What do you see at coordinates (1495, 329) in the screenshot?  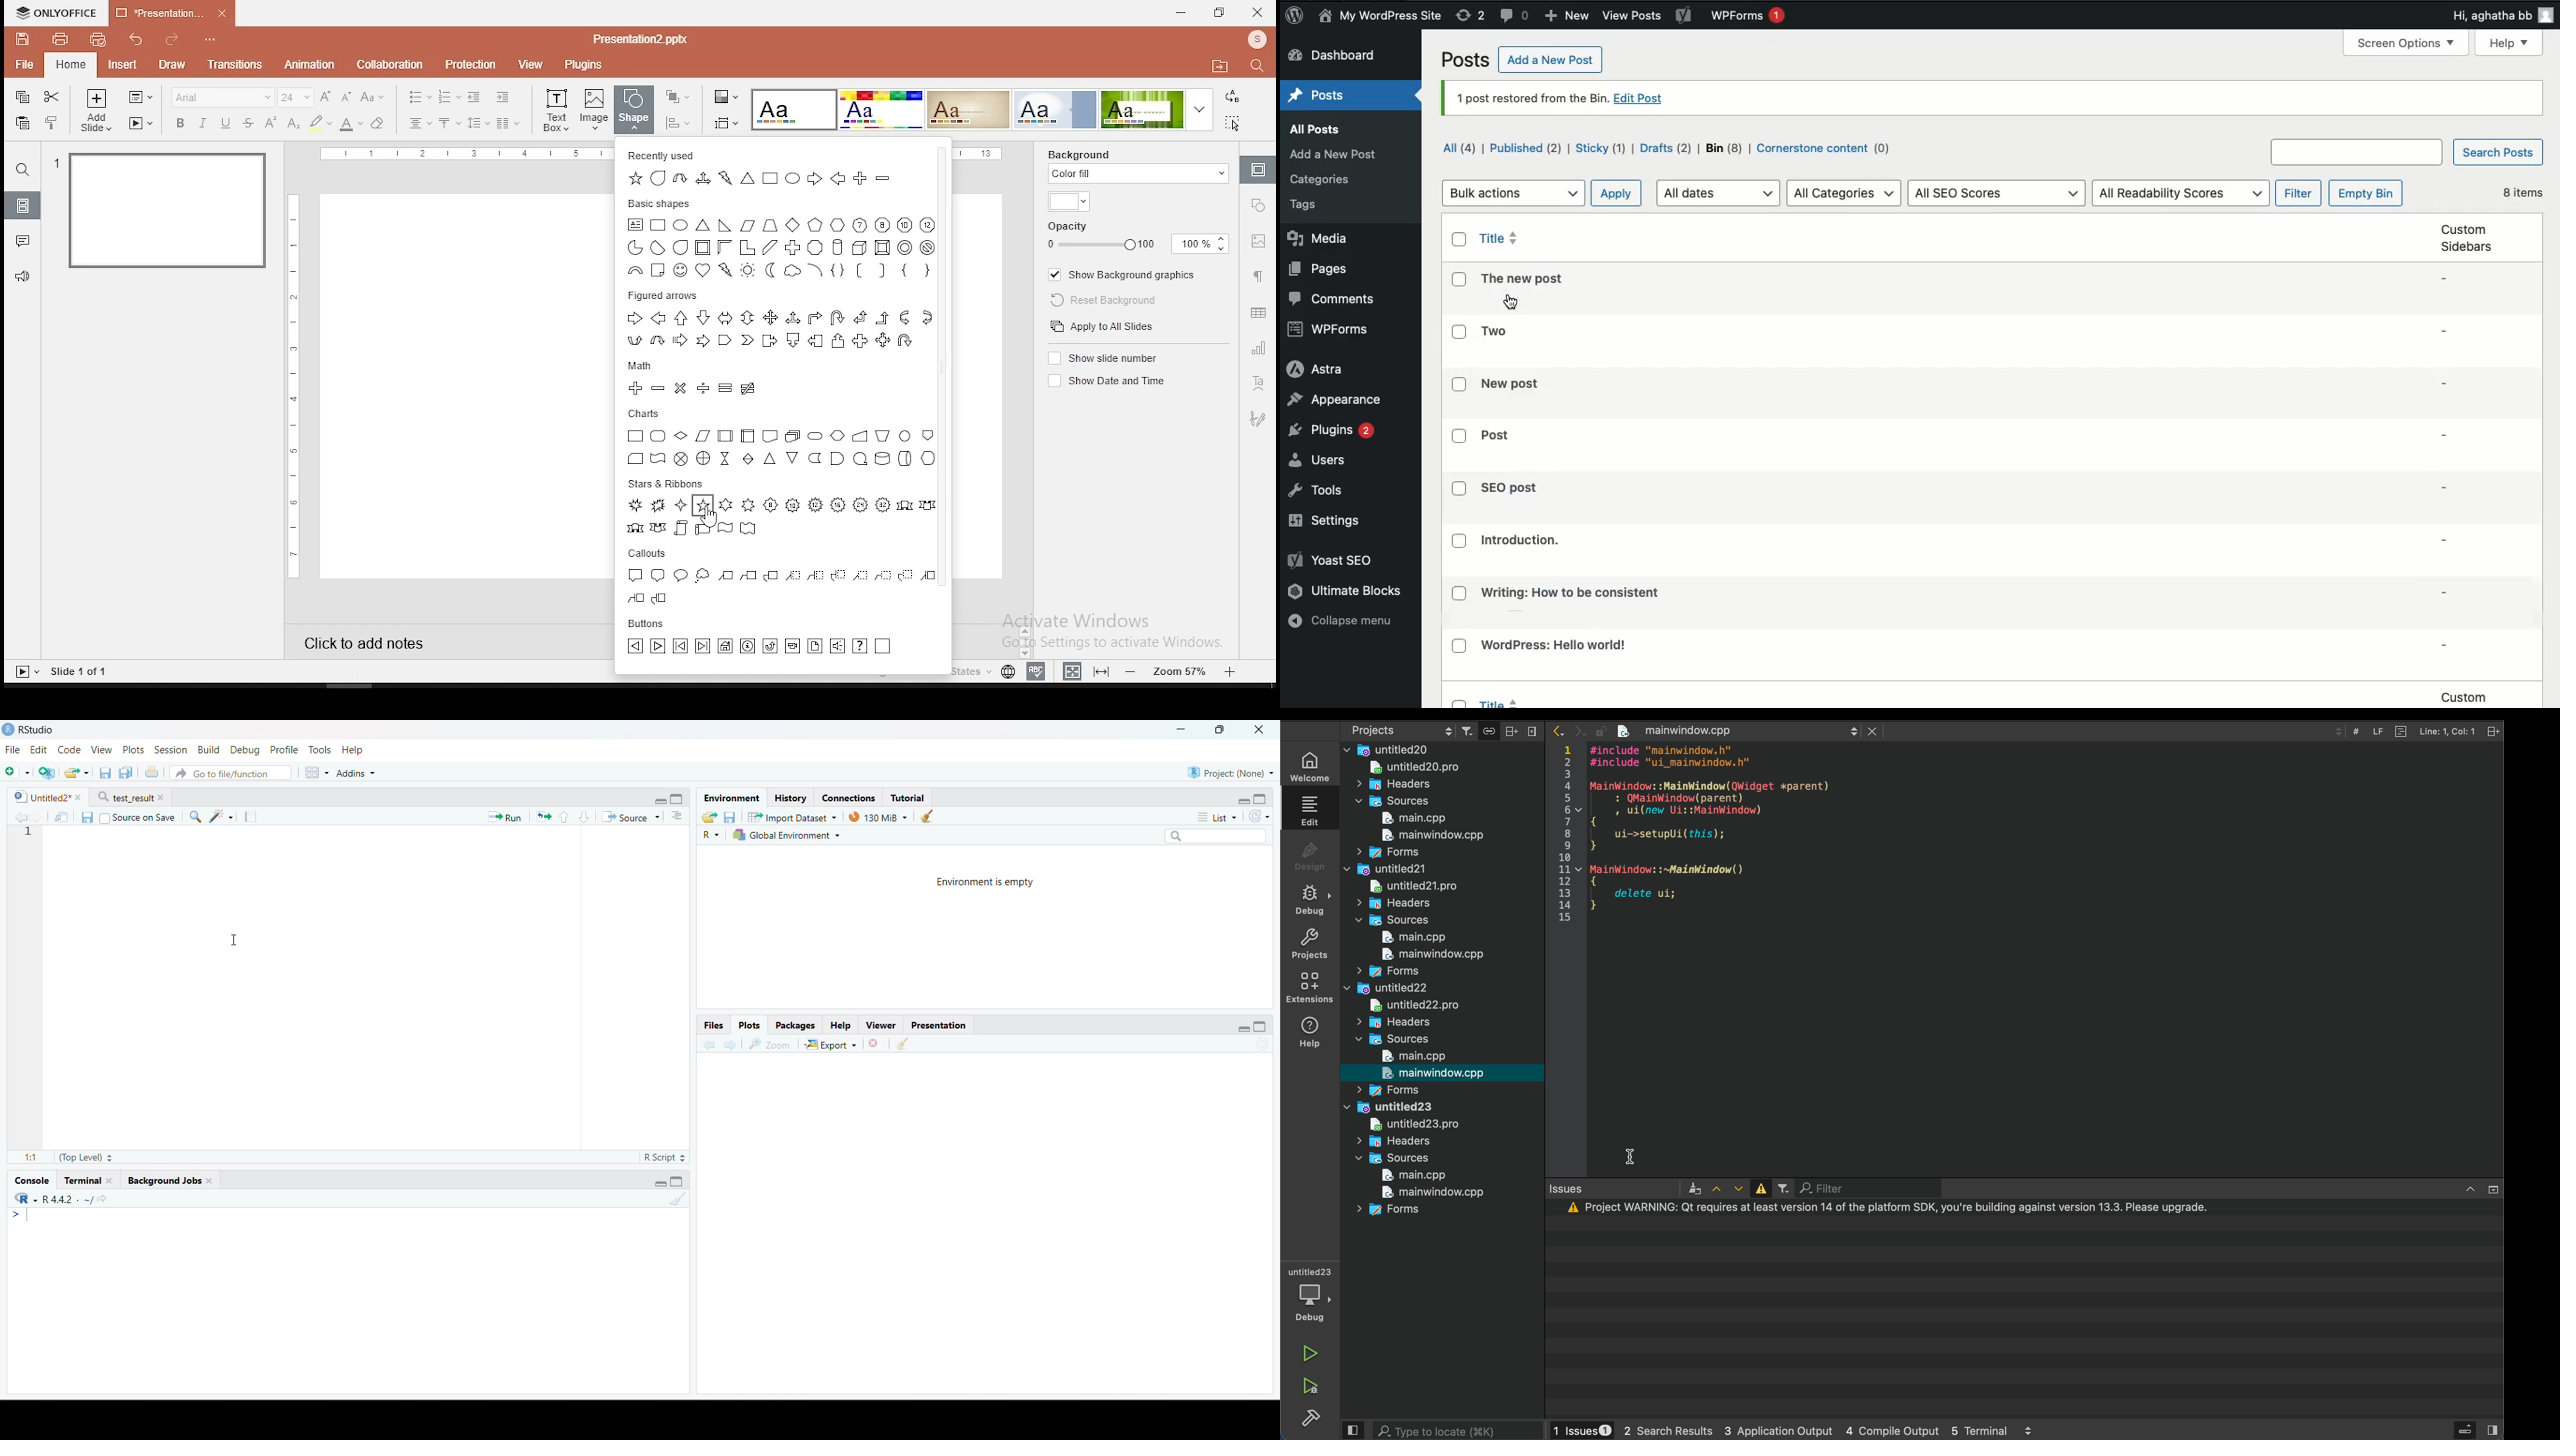 I see `Title` at bounding box center [1495, 329].